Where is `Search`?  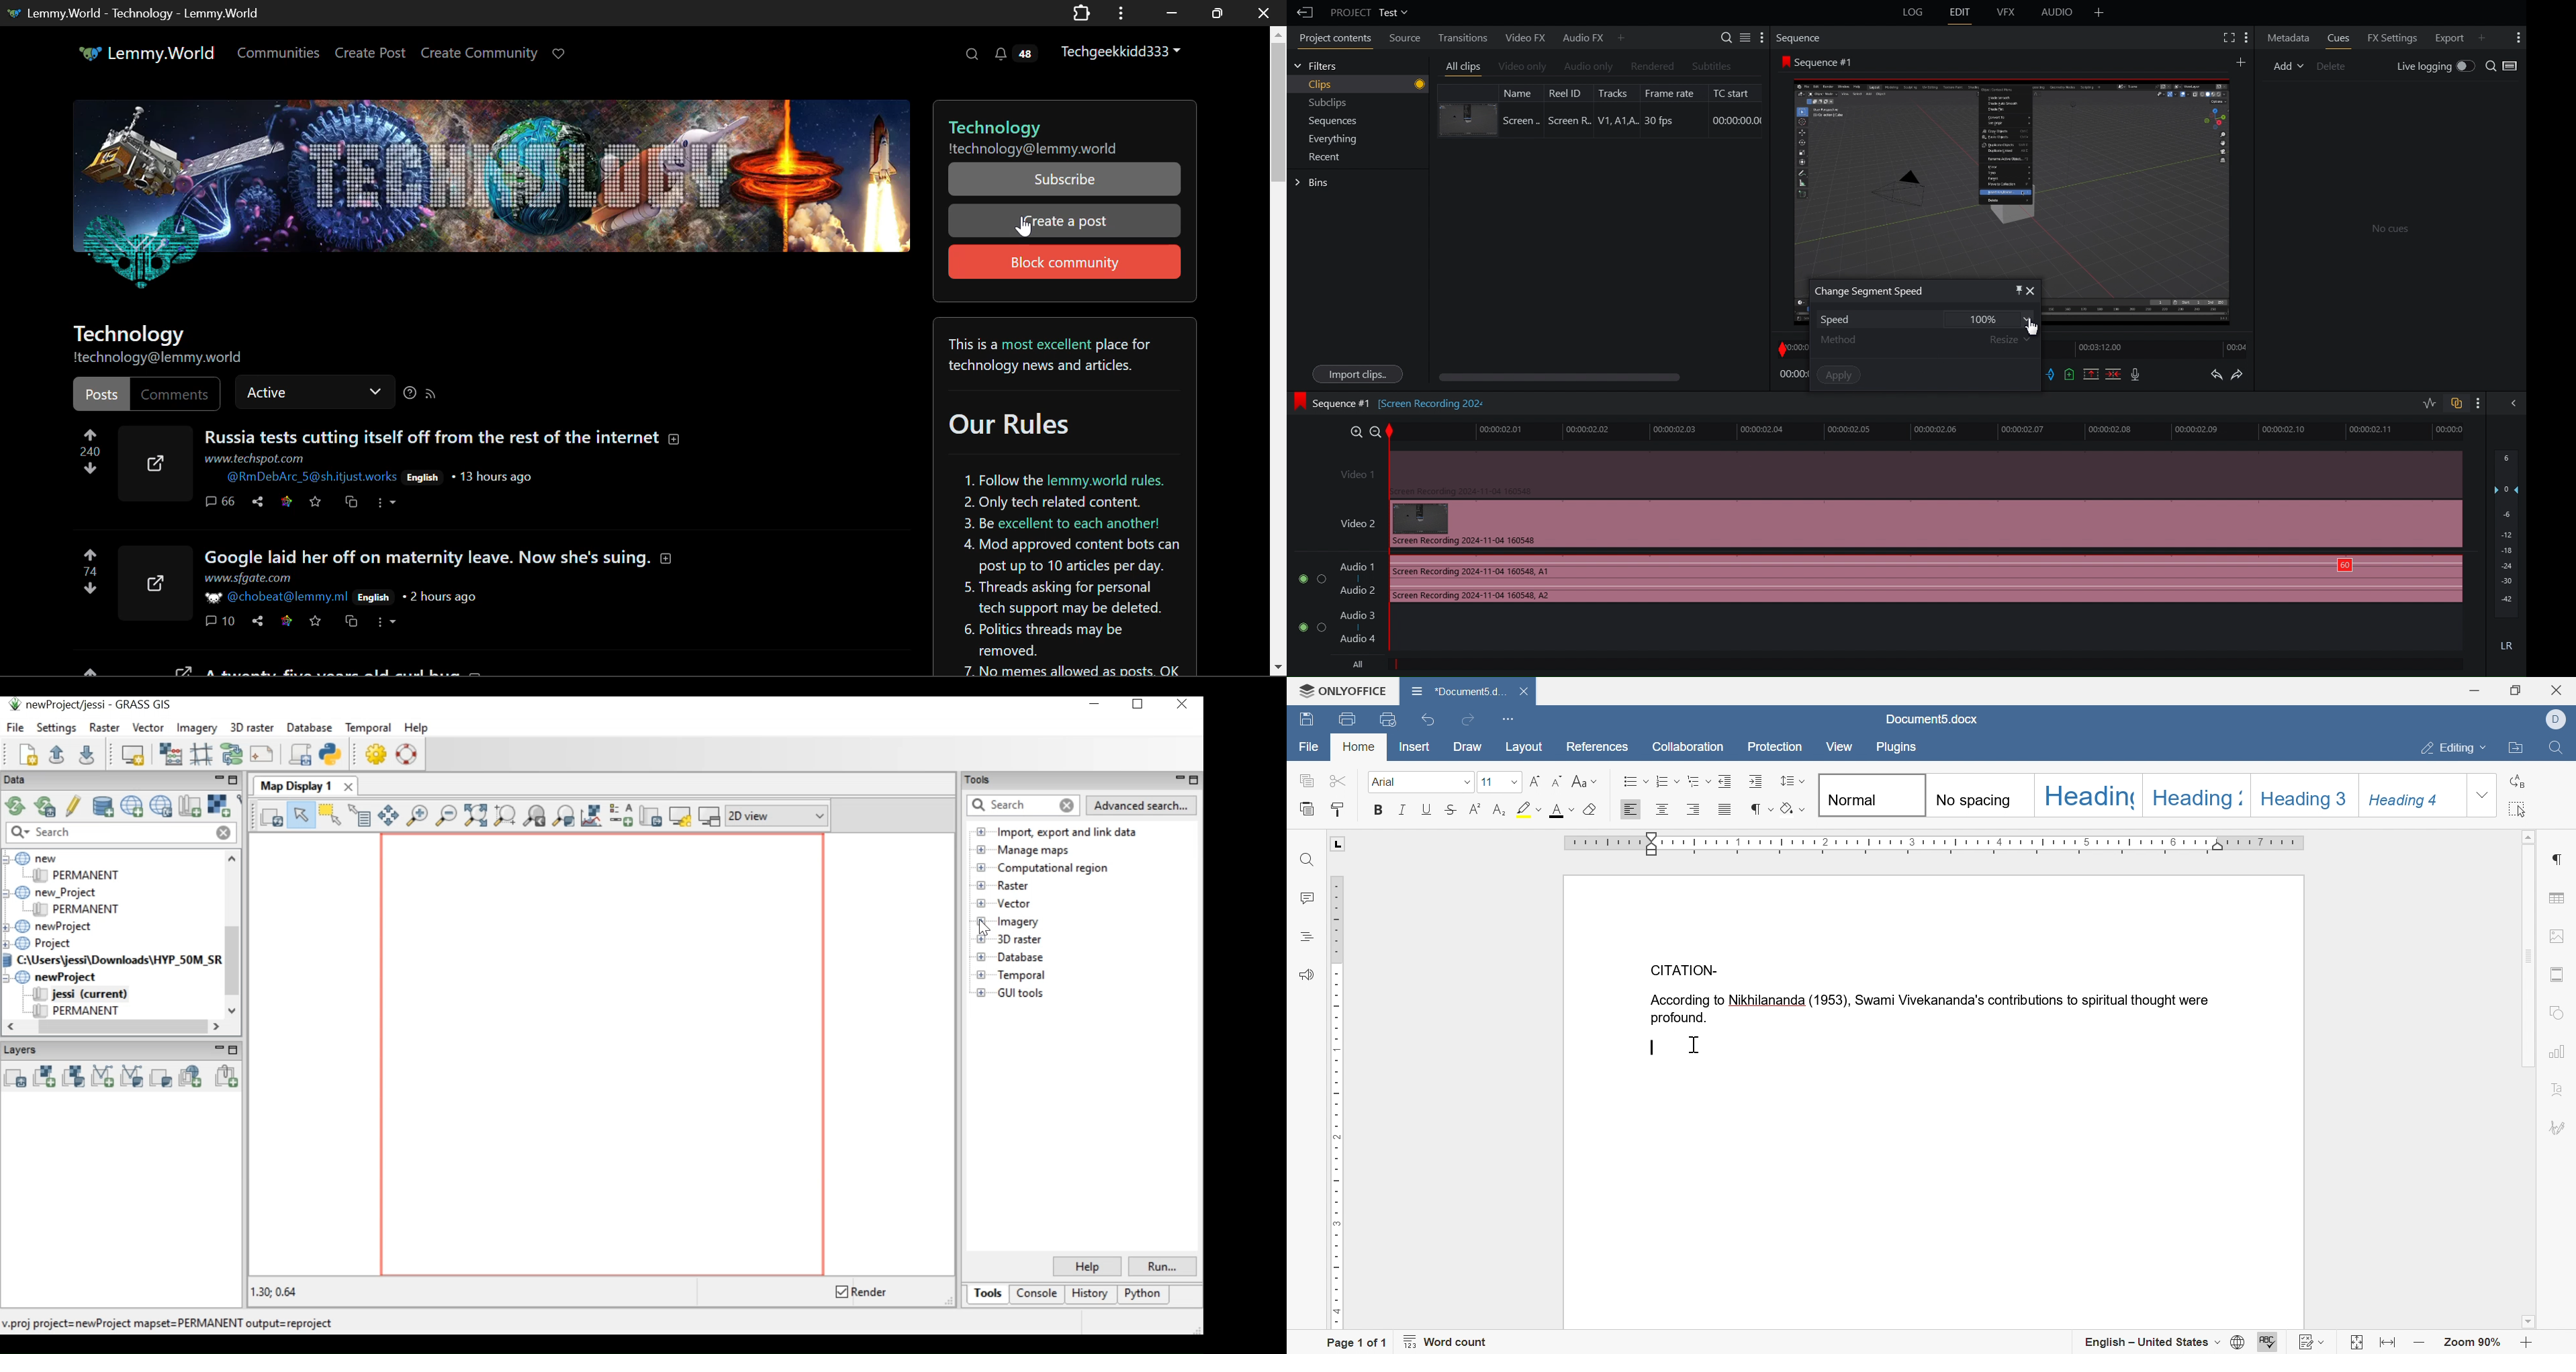 Search is located at coordinates (2503, 67).